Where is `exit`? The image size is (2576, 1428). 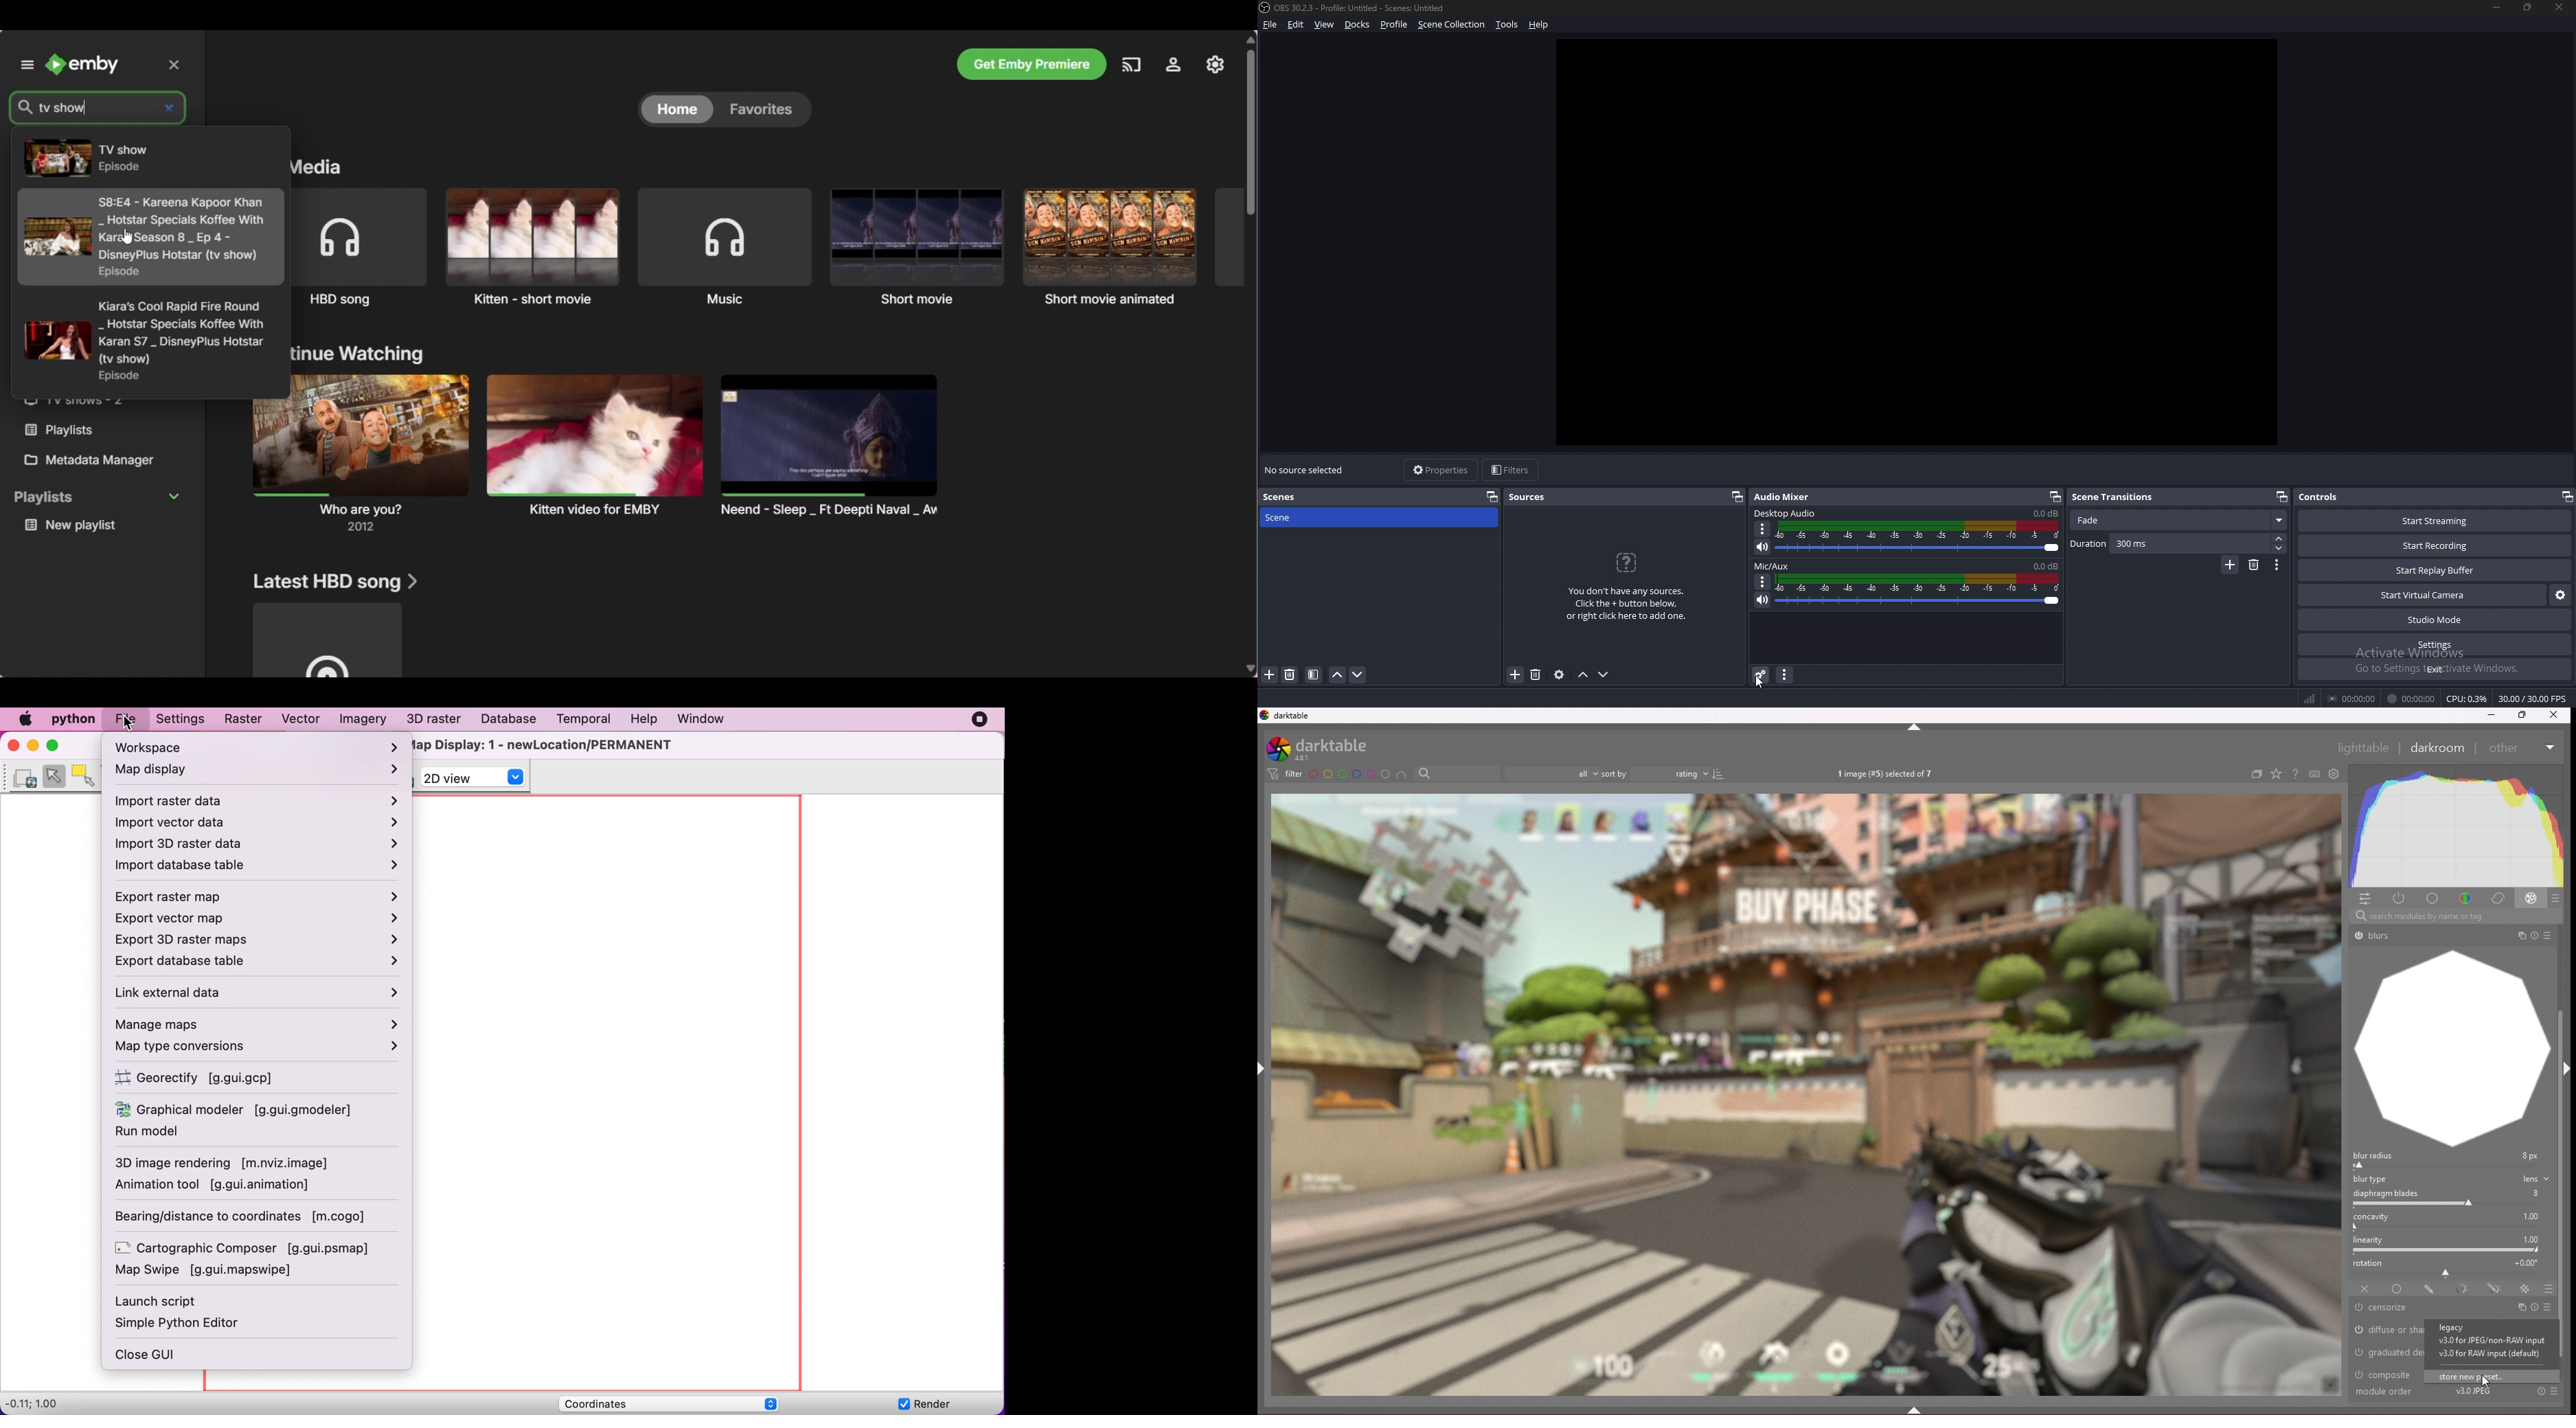
exit is located at coordinates (2433, 669).